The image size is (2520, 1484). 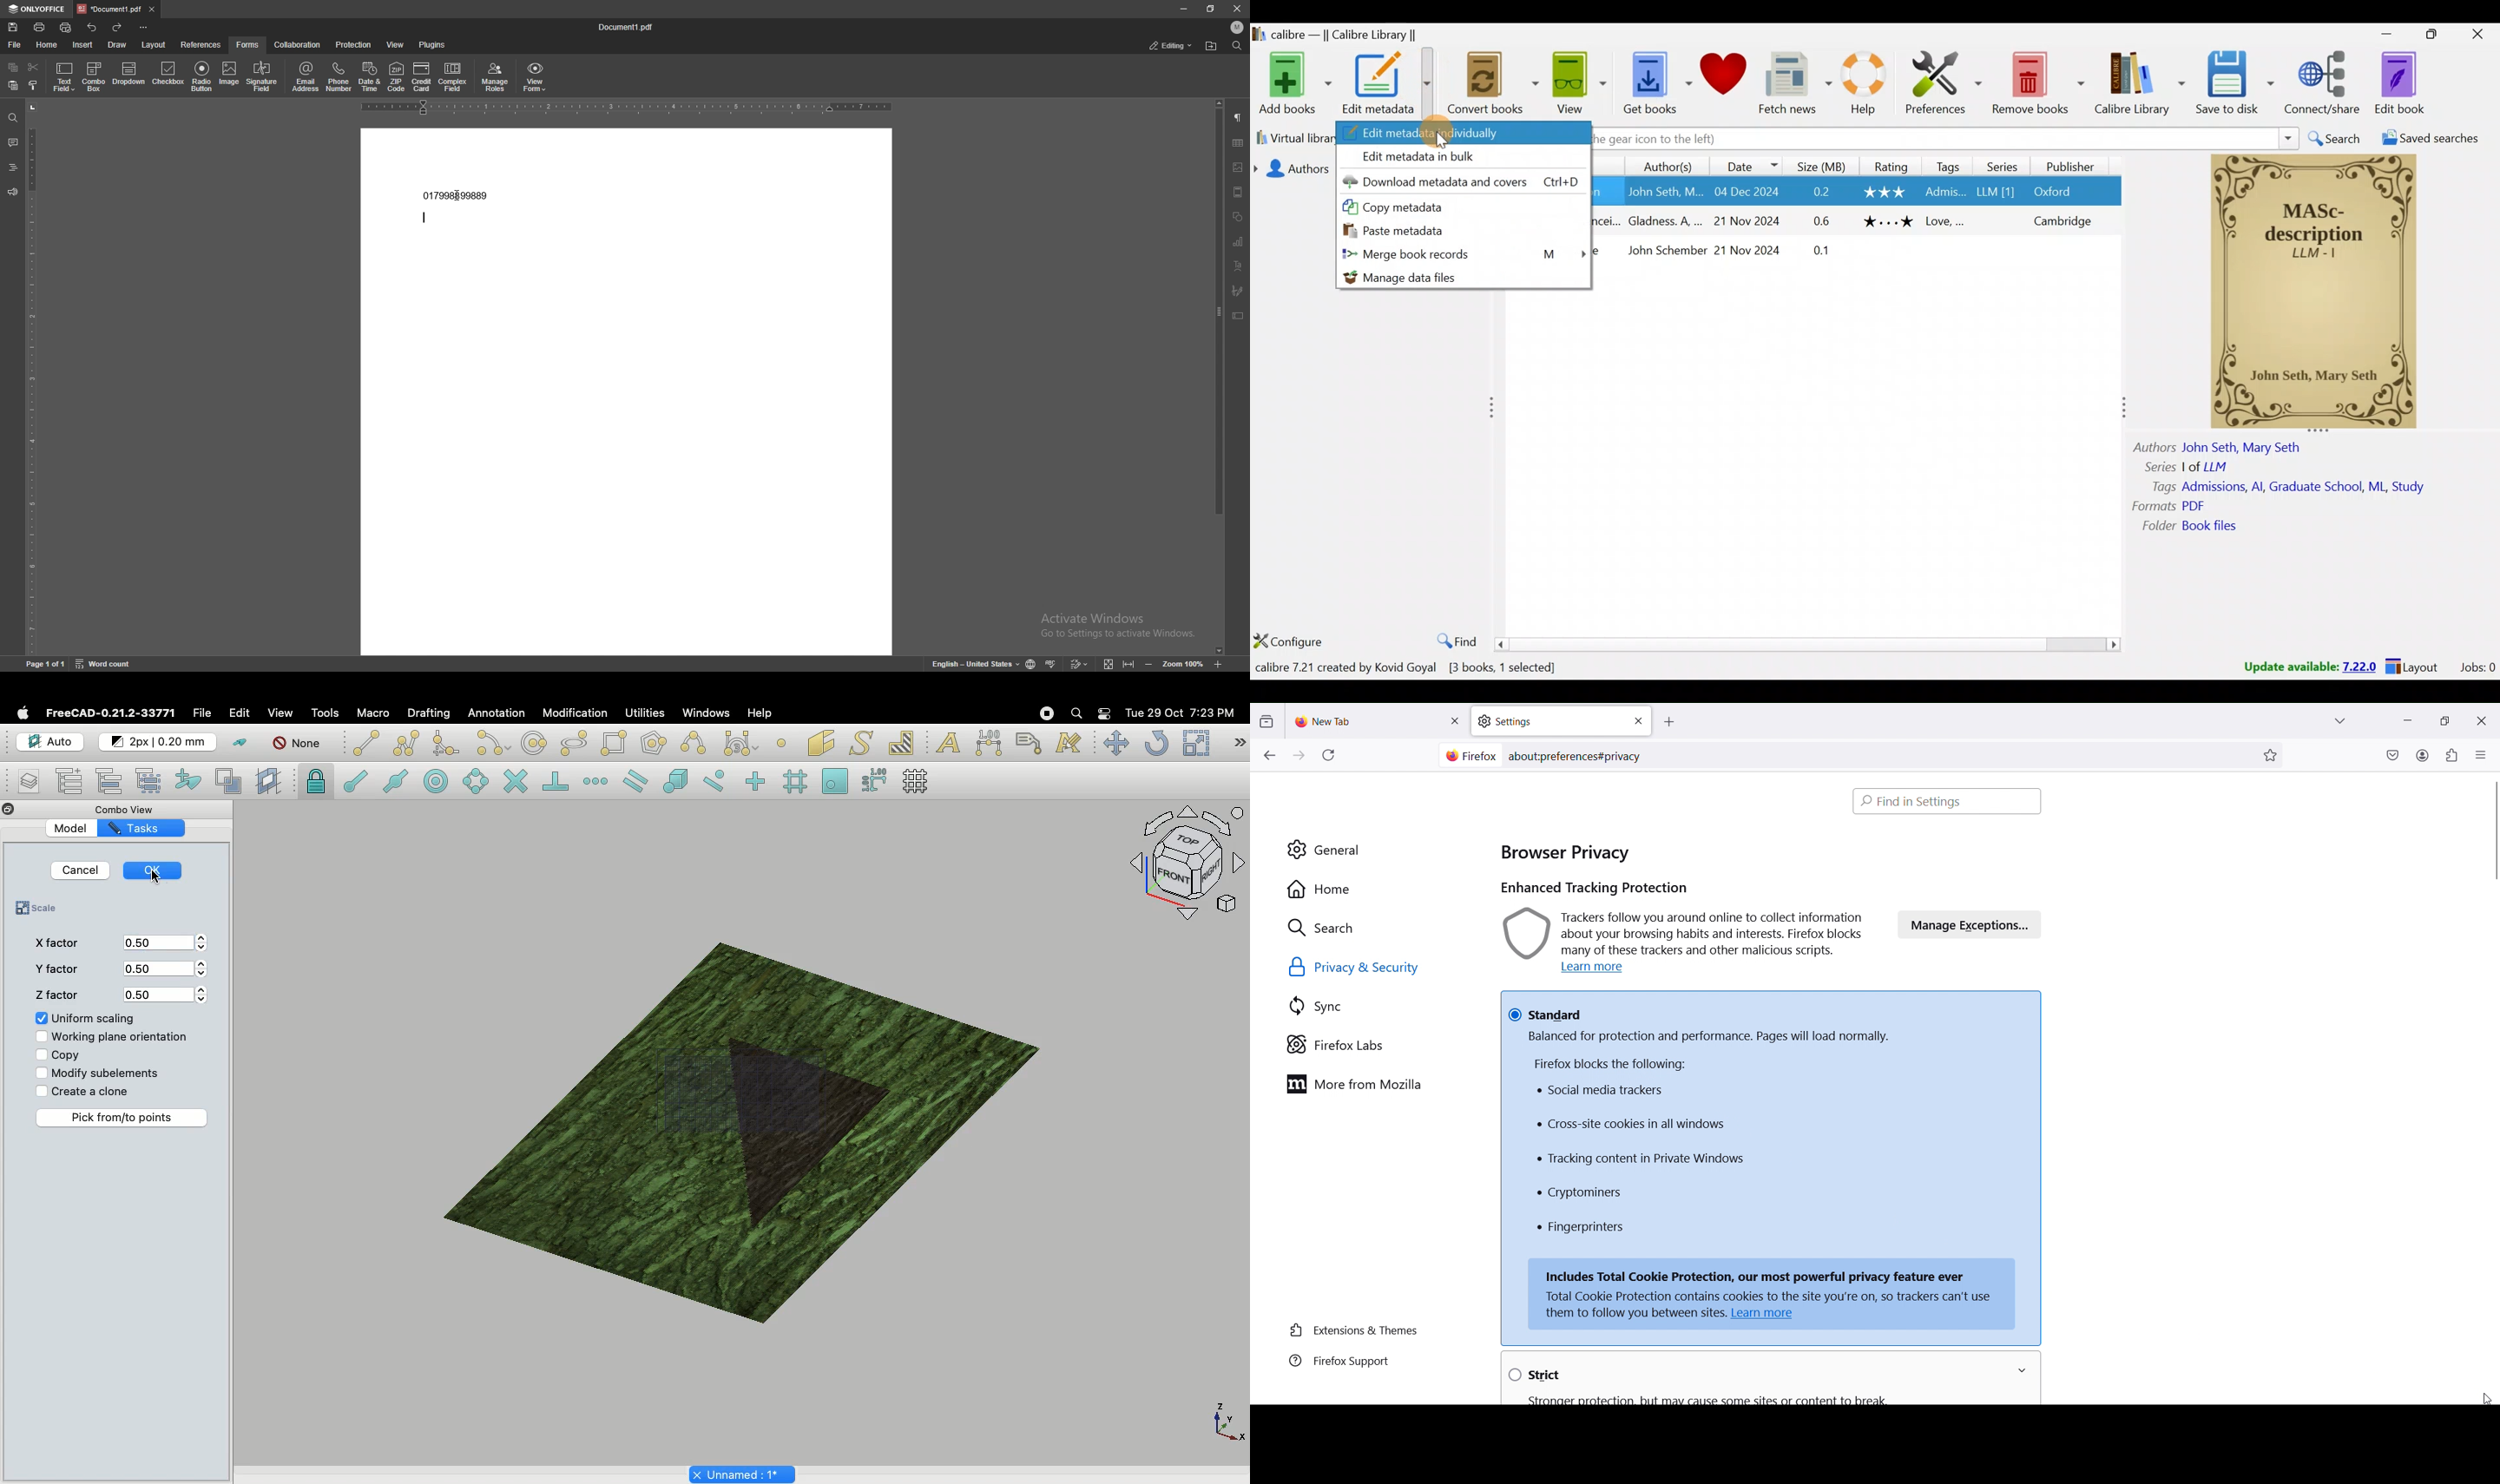 I want to click on privacy and security option selected, so click(x=1369, y=969).